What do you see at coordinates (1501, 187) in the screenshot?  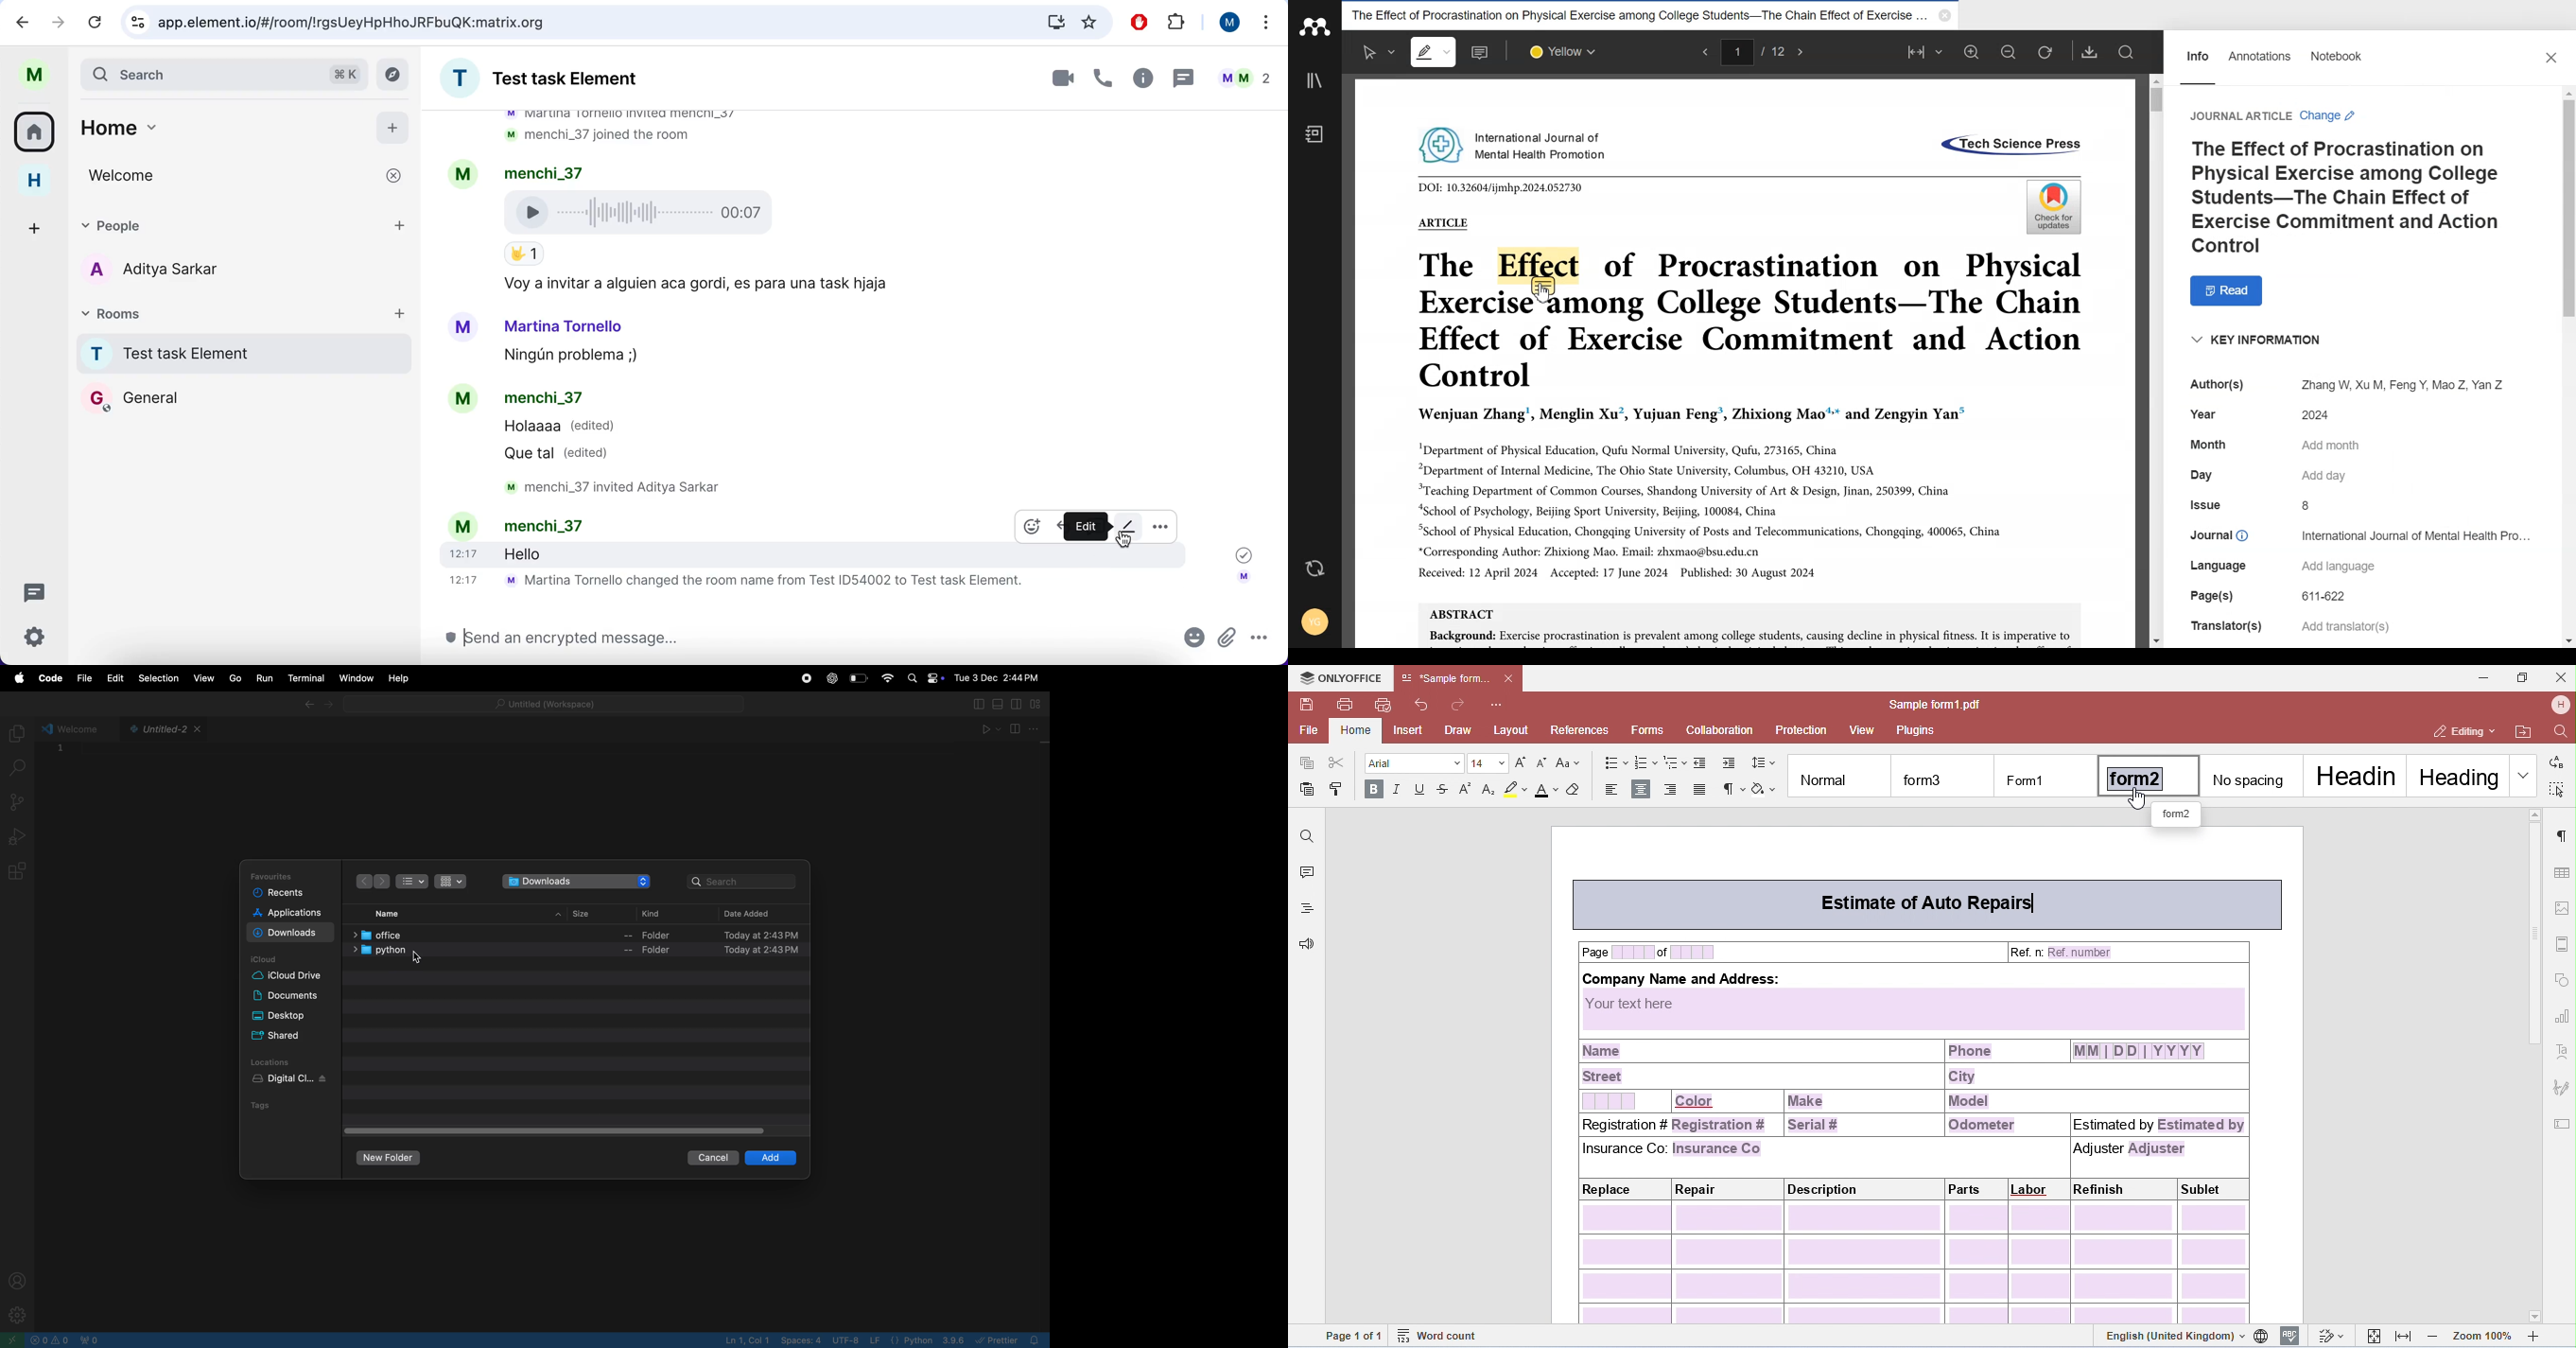 I see `DOI: 10.32604/ijmhp.2024.052730` at bounding box center [1501, 187].